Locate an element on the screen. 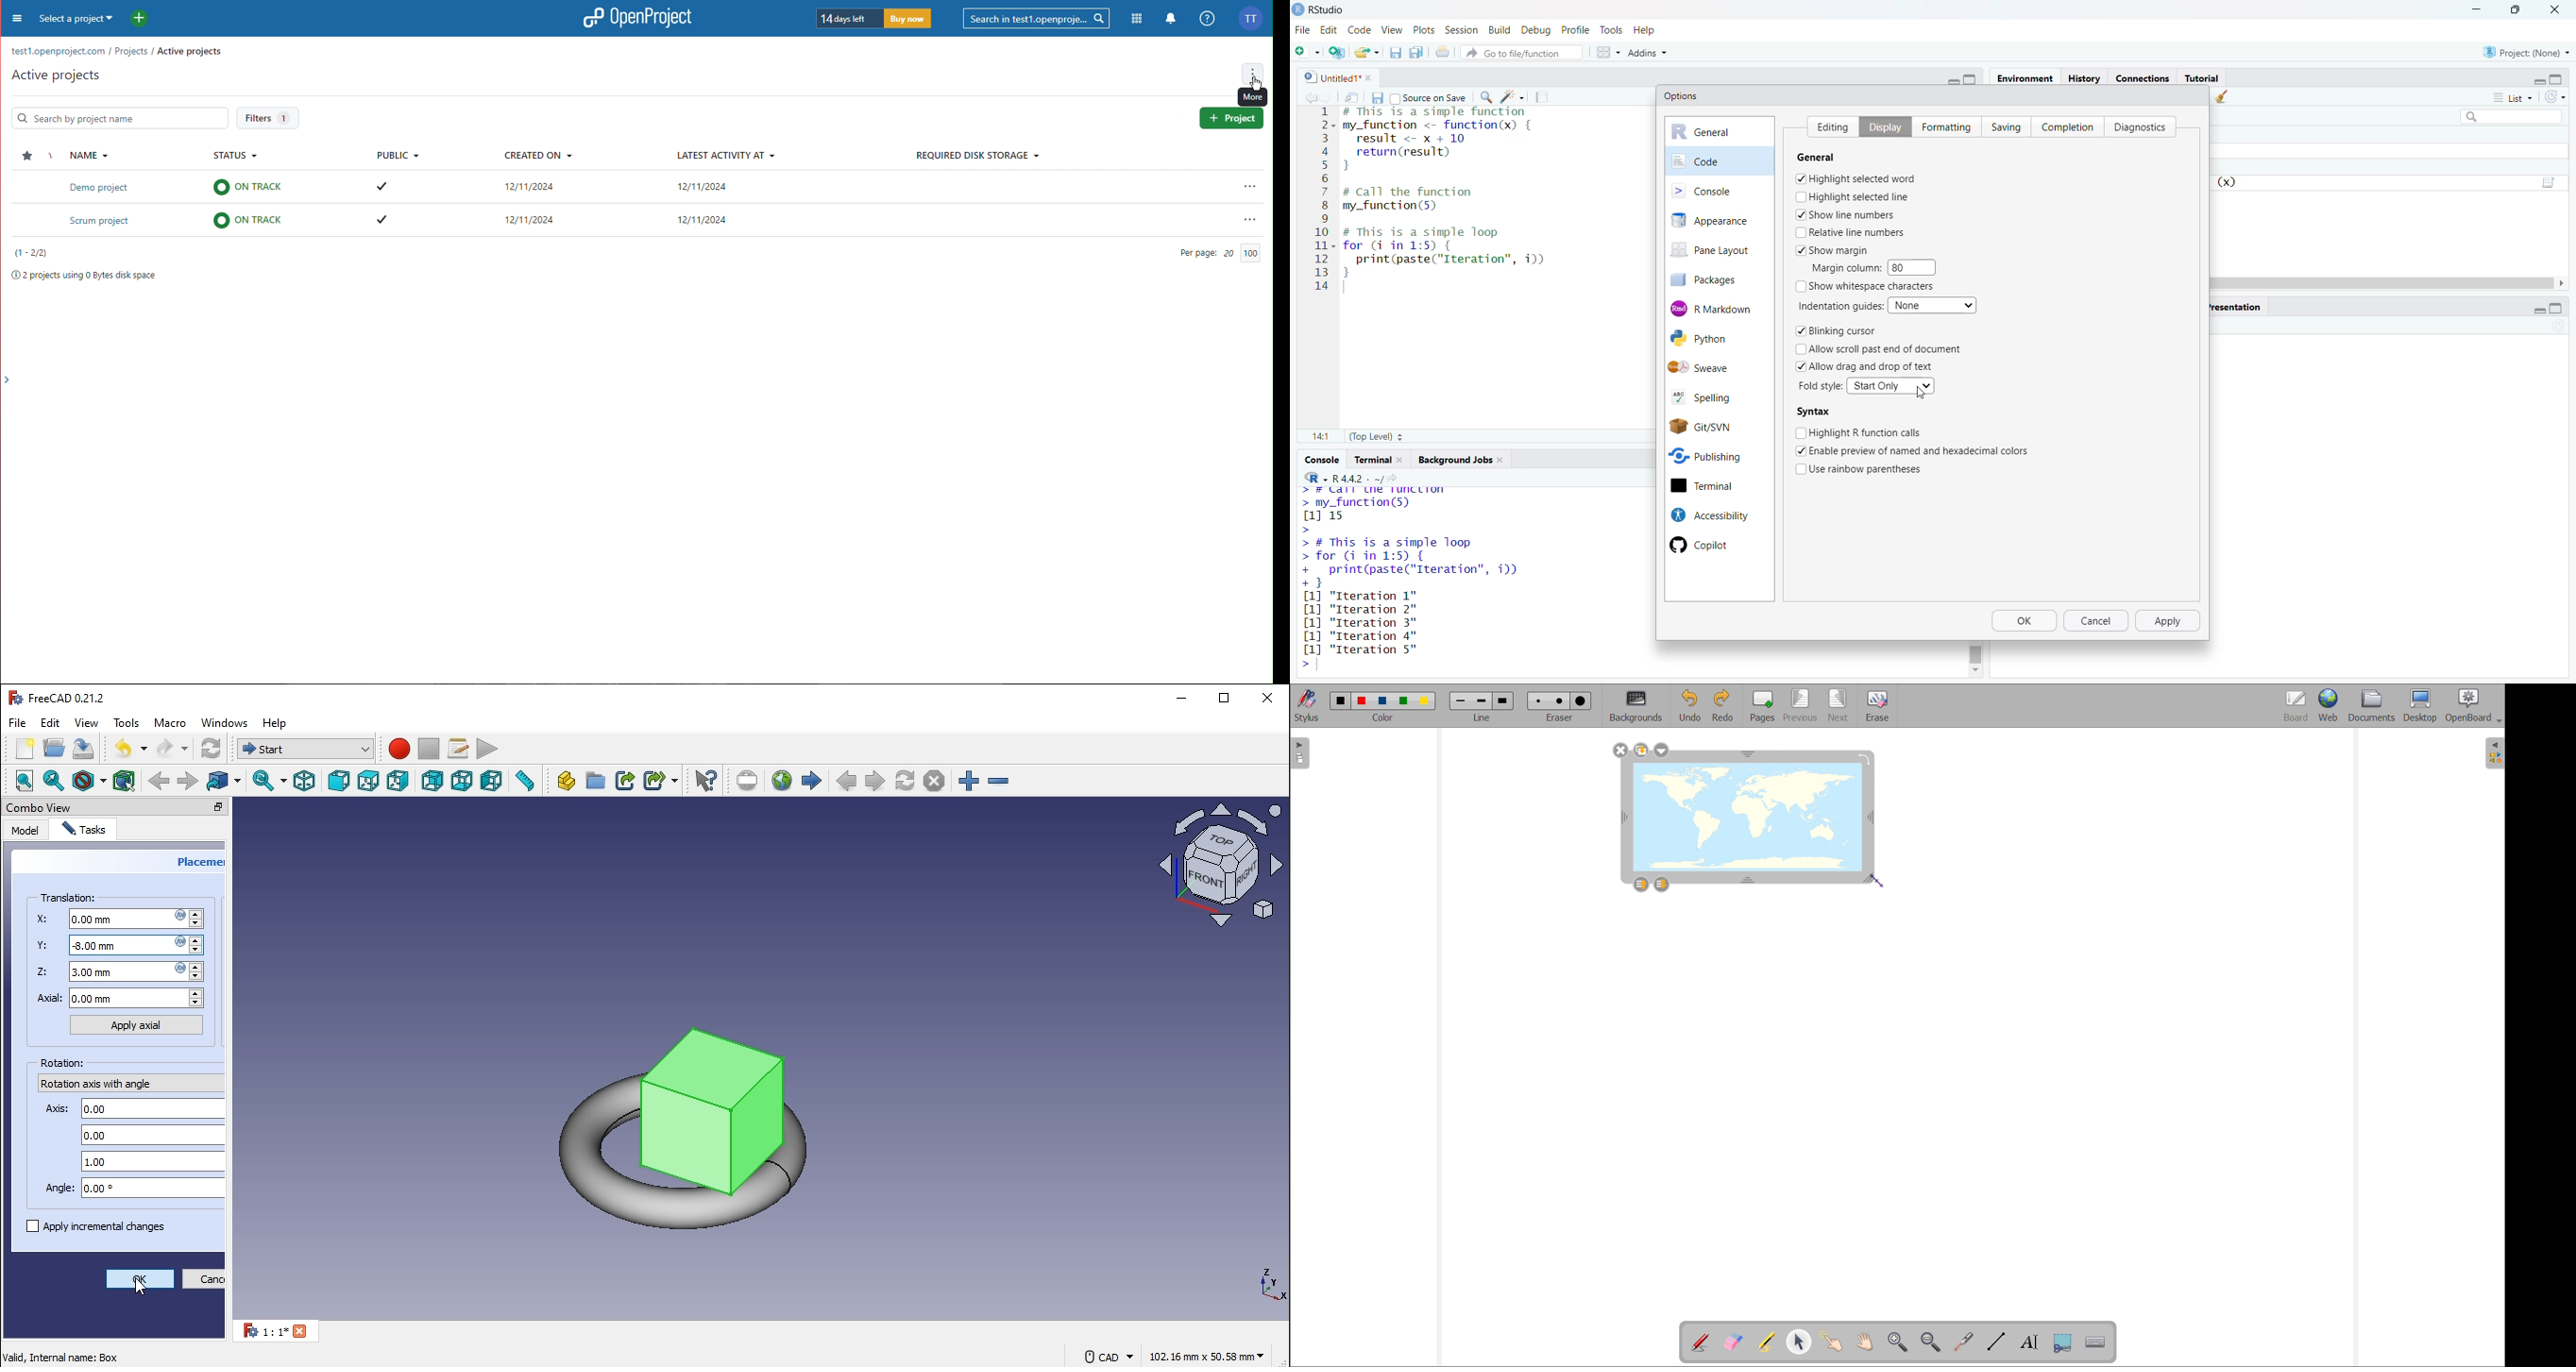 The image size is (2576, 1372). refresh the list of objects in the environment is located at coordinates (2562, 99).